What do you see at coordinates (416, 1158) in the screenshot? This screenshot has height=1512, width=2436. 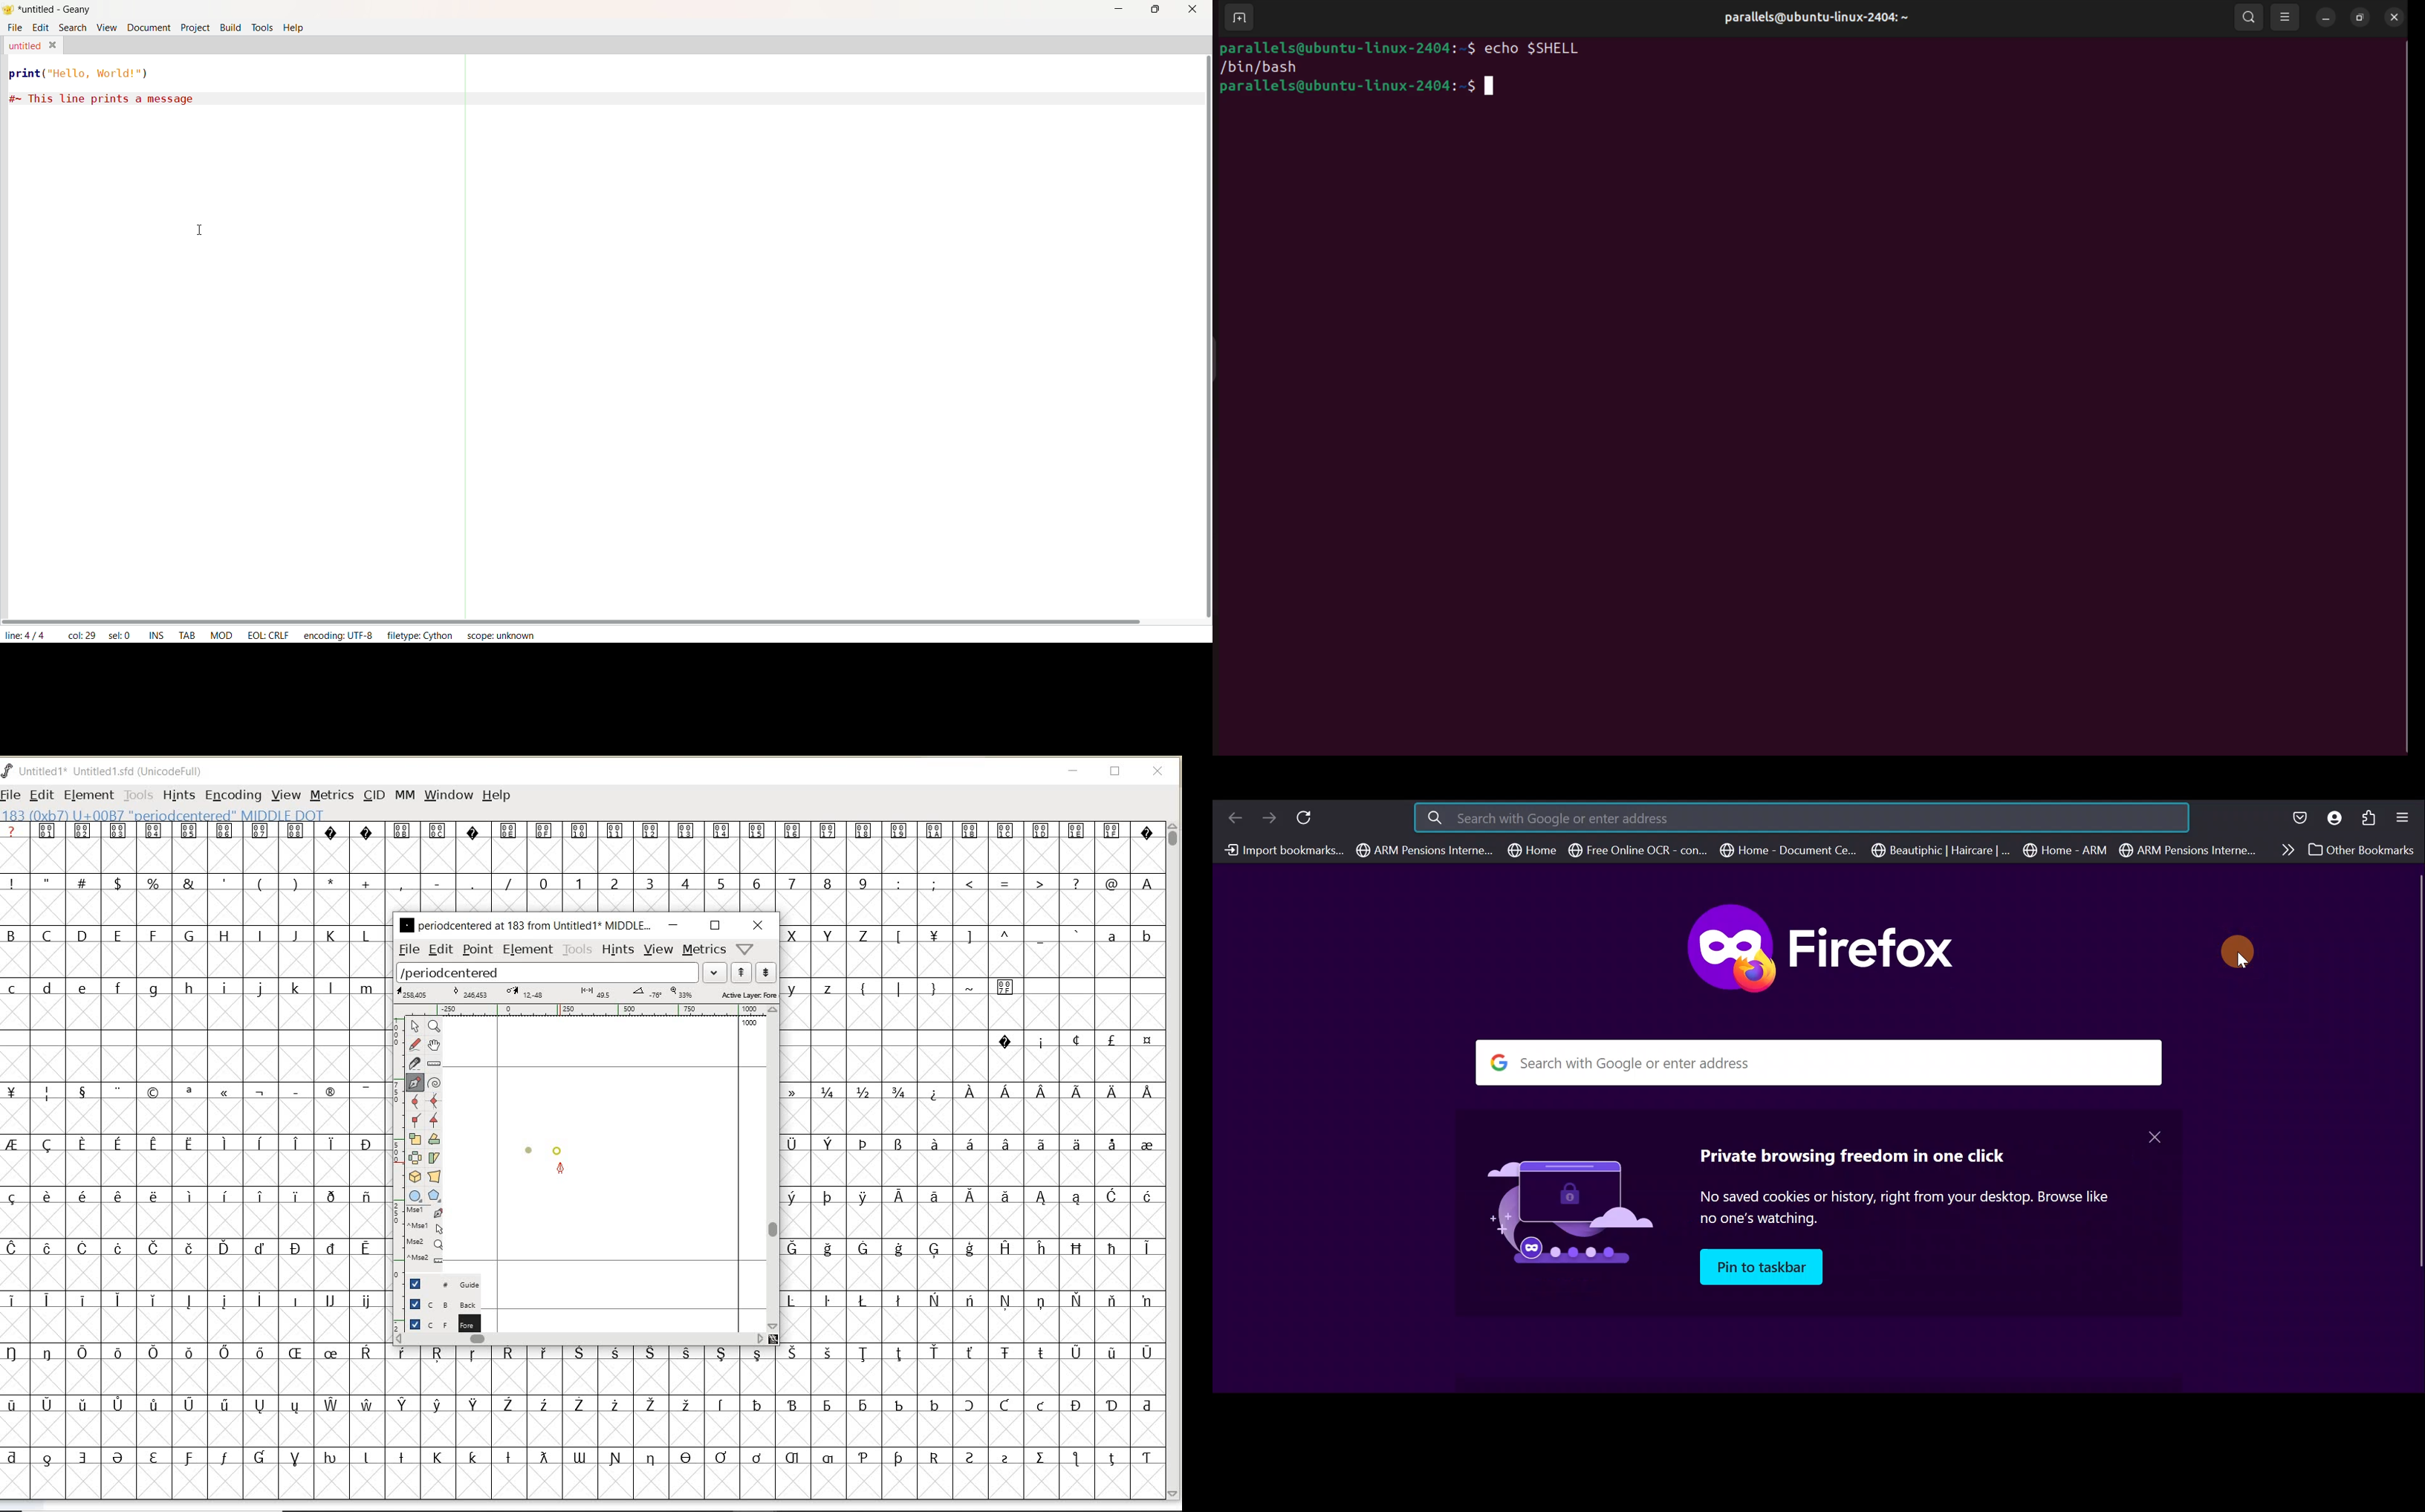 I see `flip the selection` at bounding box center [416, 1158].